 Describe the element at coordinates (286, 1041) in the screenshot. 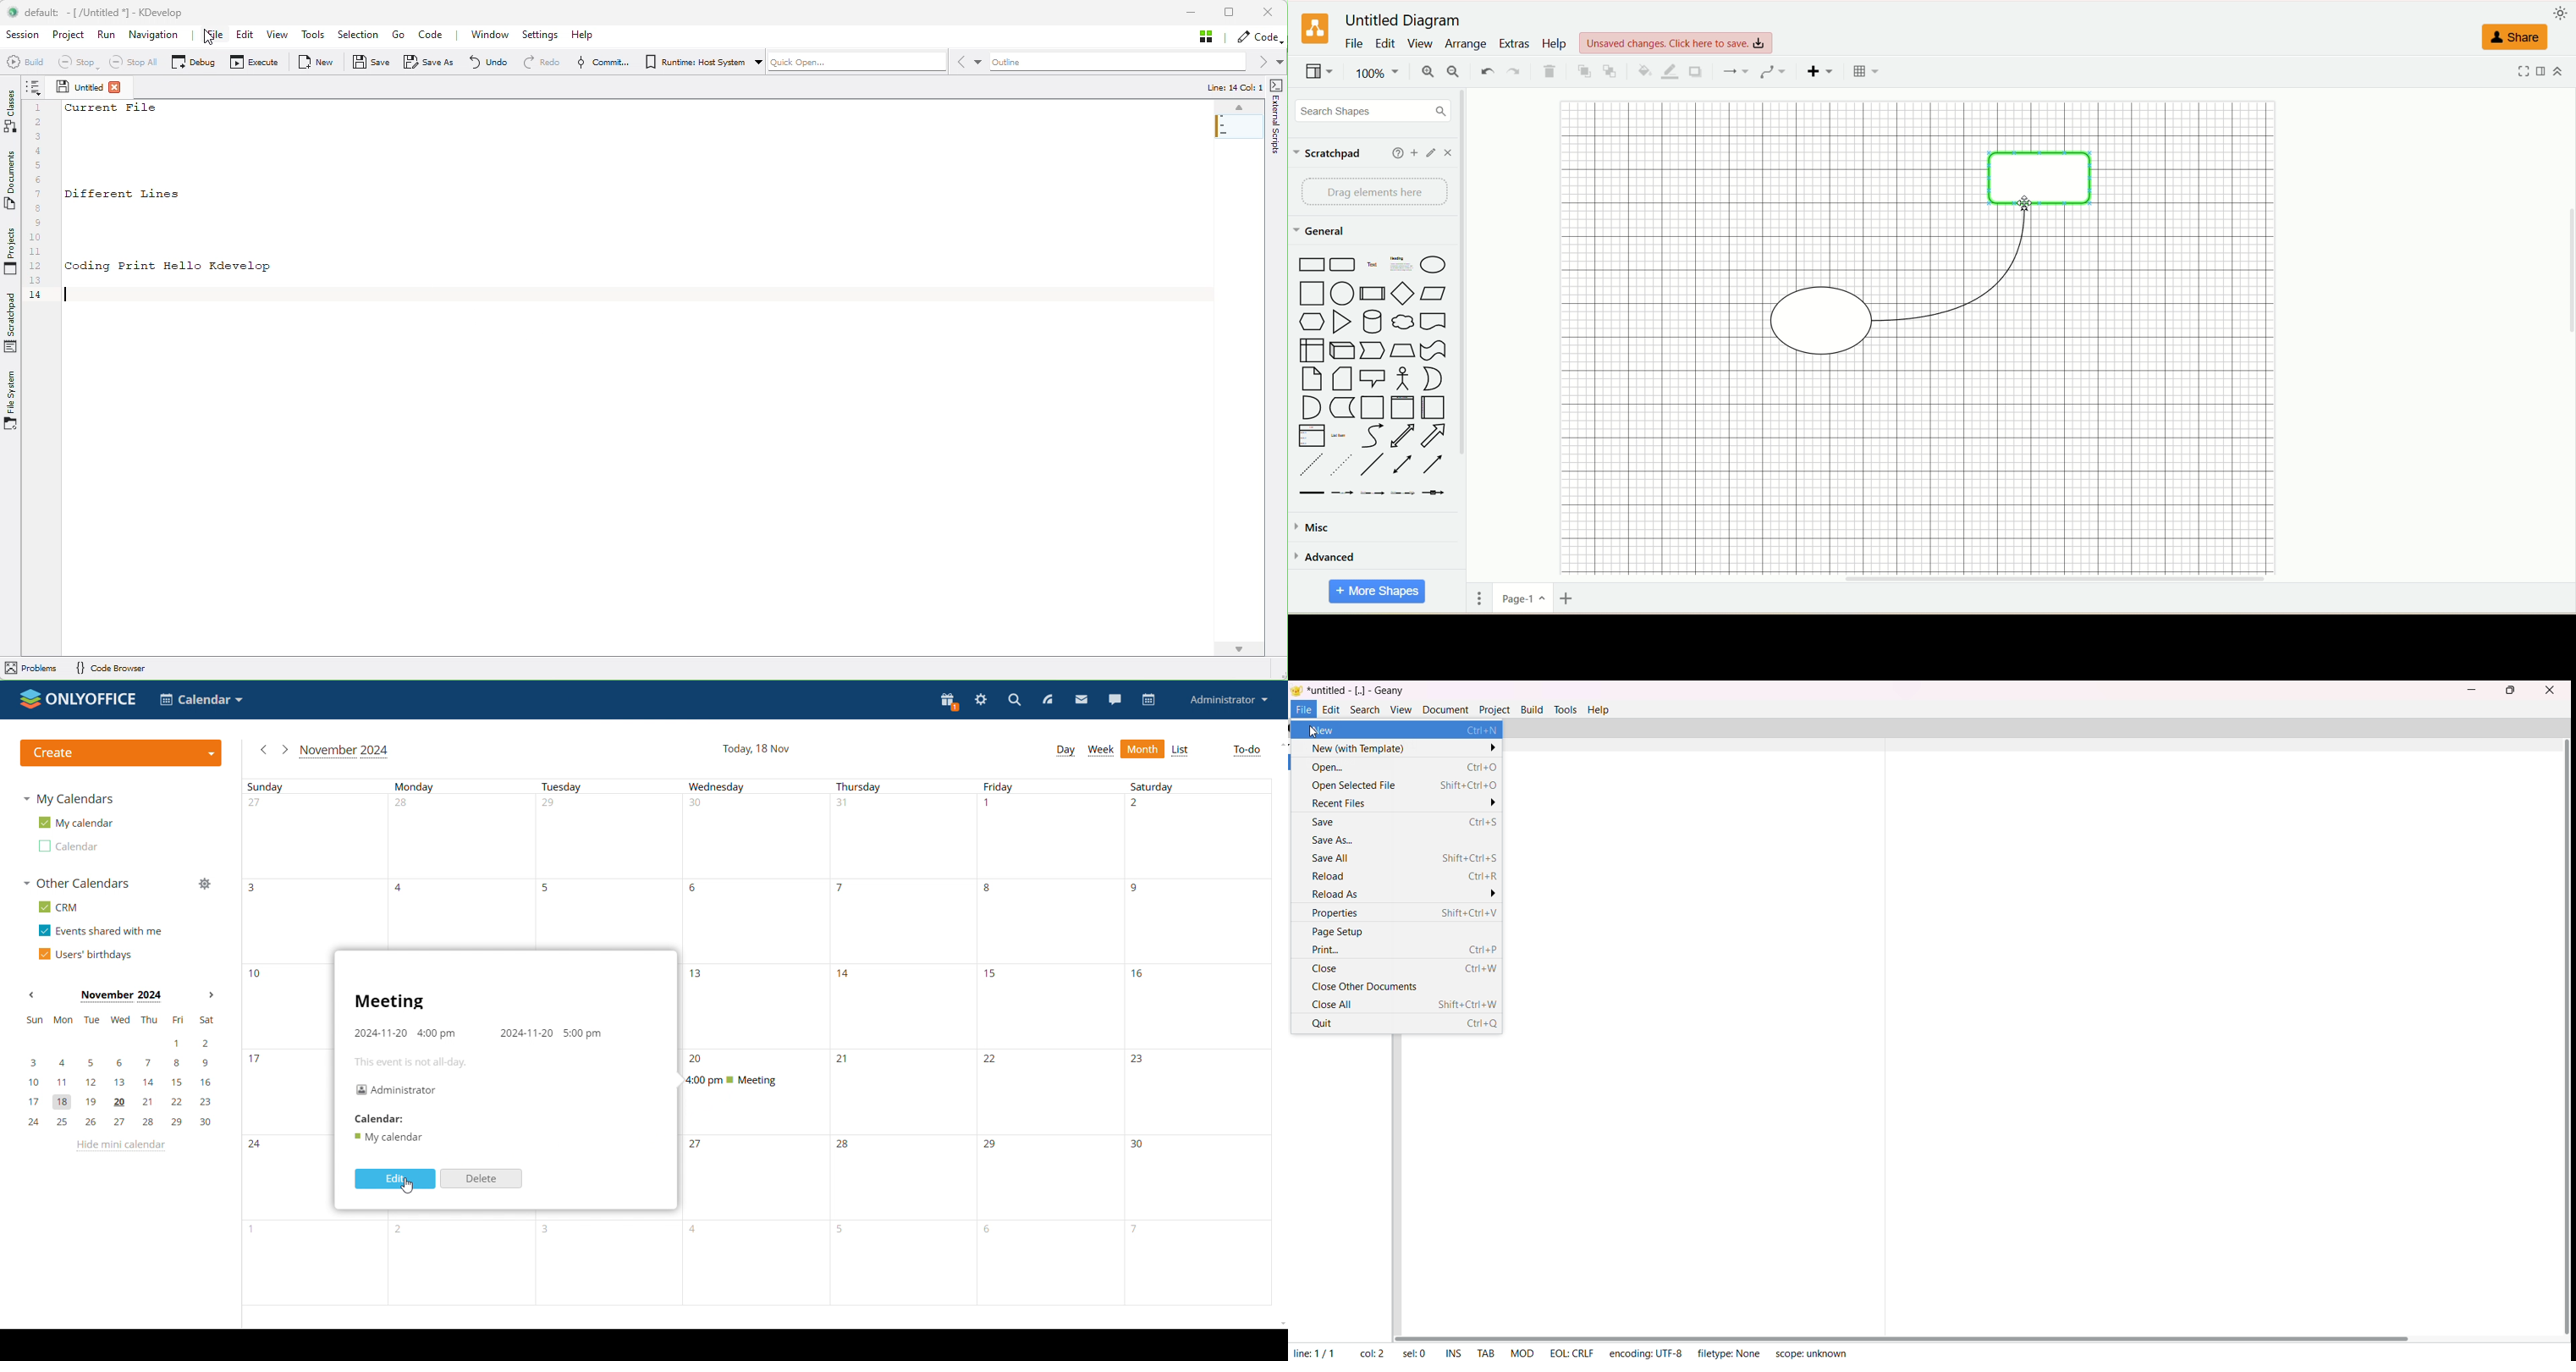

I see `individual date` at that location.